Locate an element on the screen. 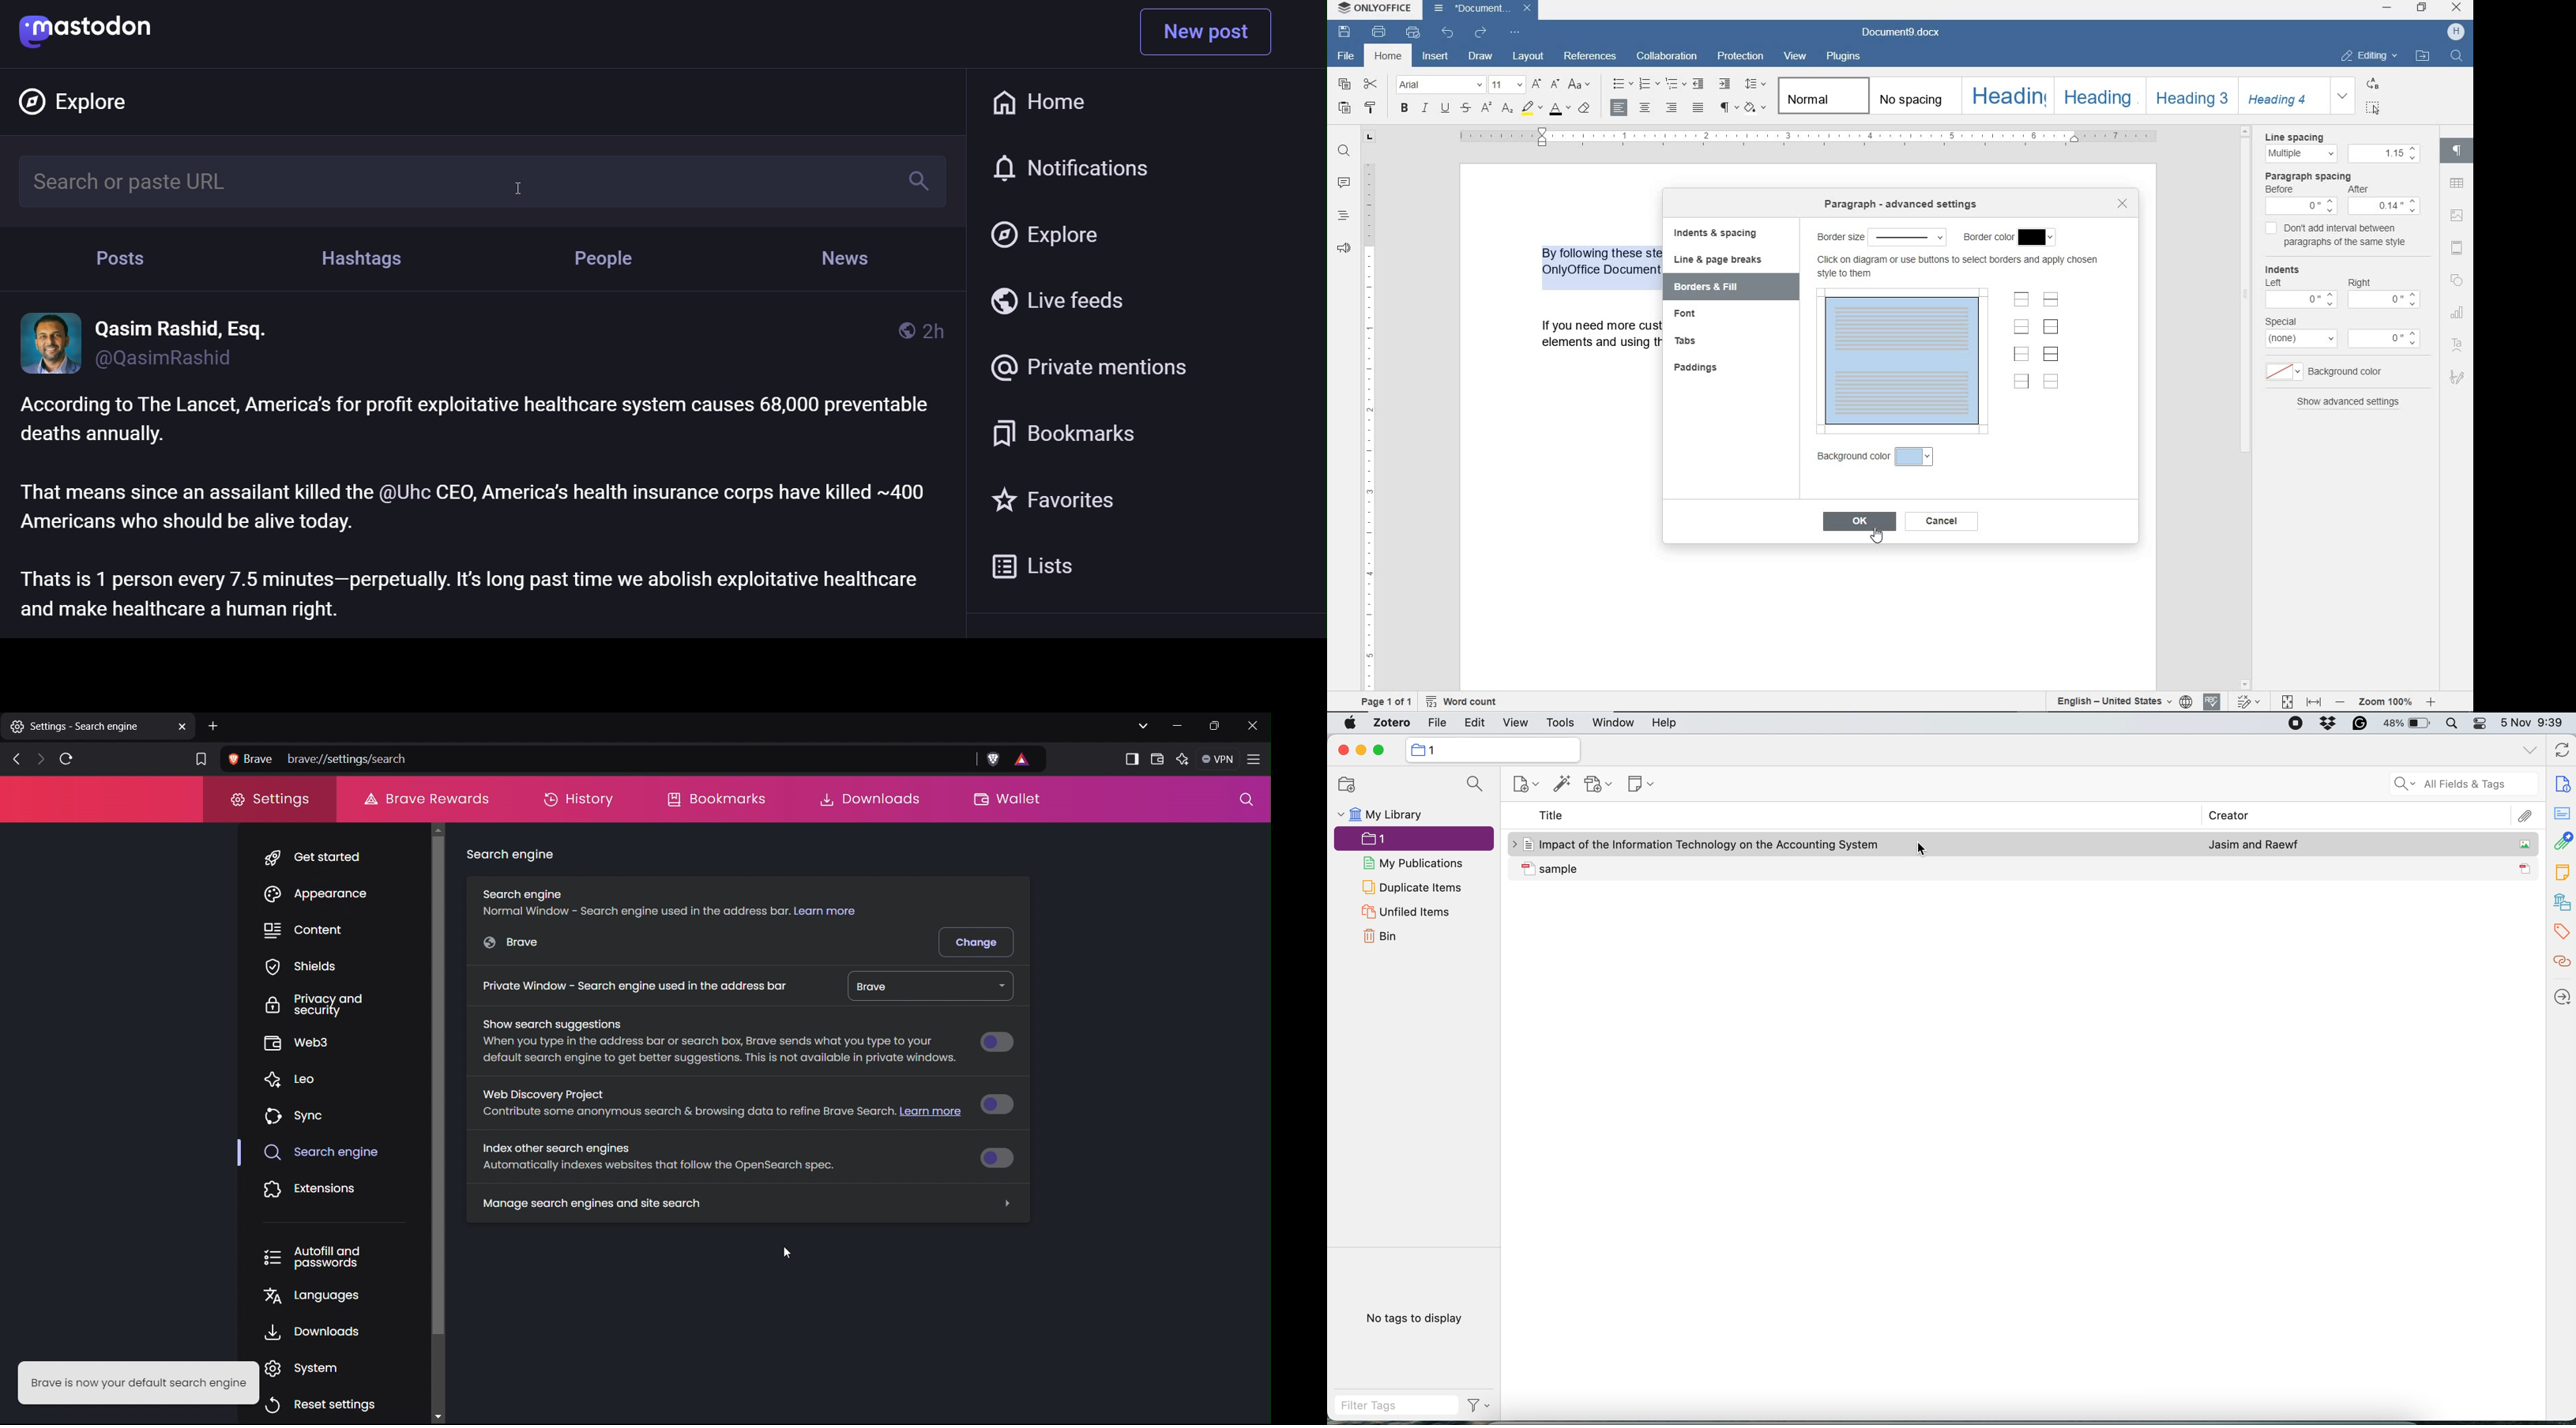 The width and height of the screenshot is (2576, 1428). border color is located at coordinates (1987, 237).